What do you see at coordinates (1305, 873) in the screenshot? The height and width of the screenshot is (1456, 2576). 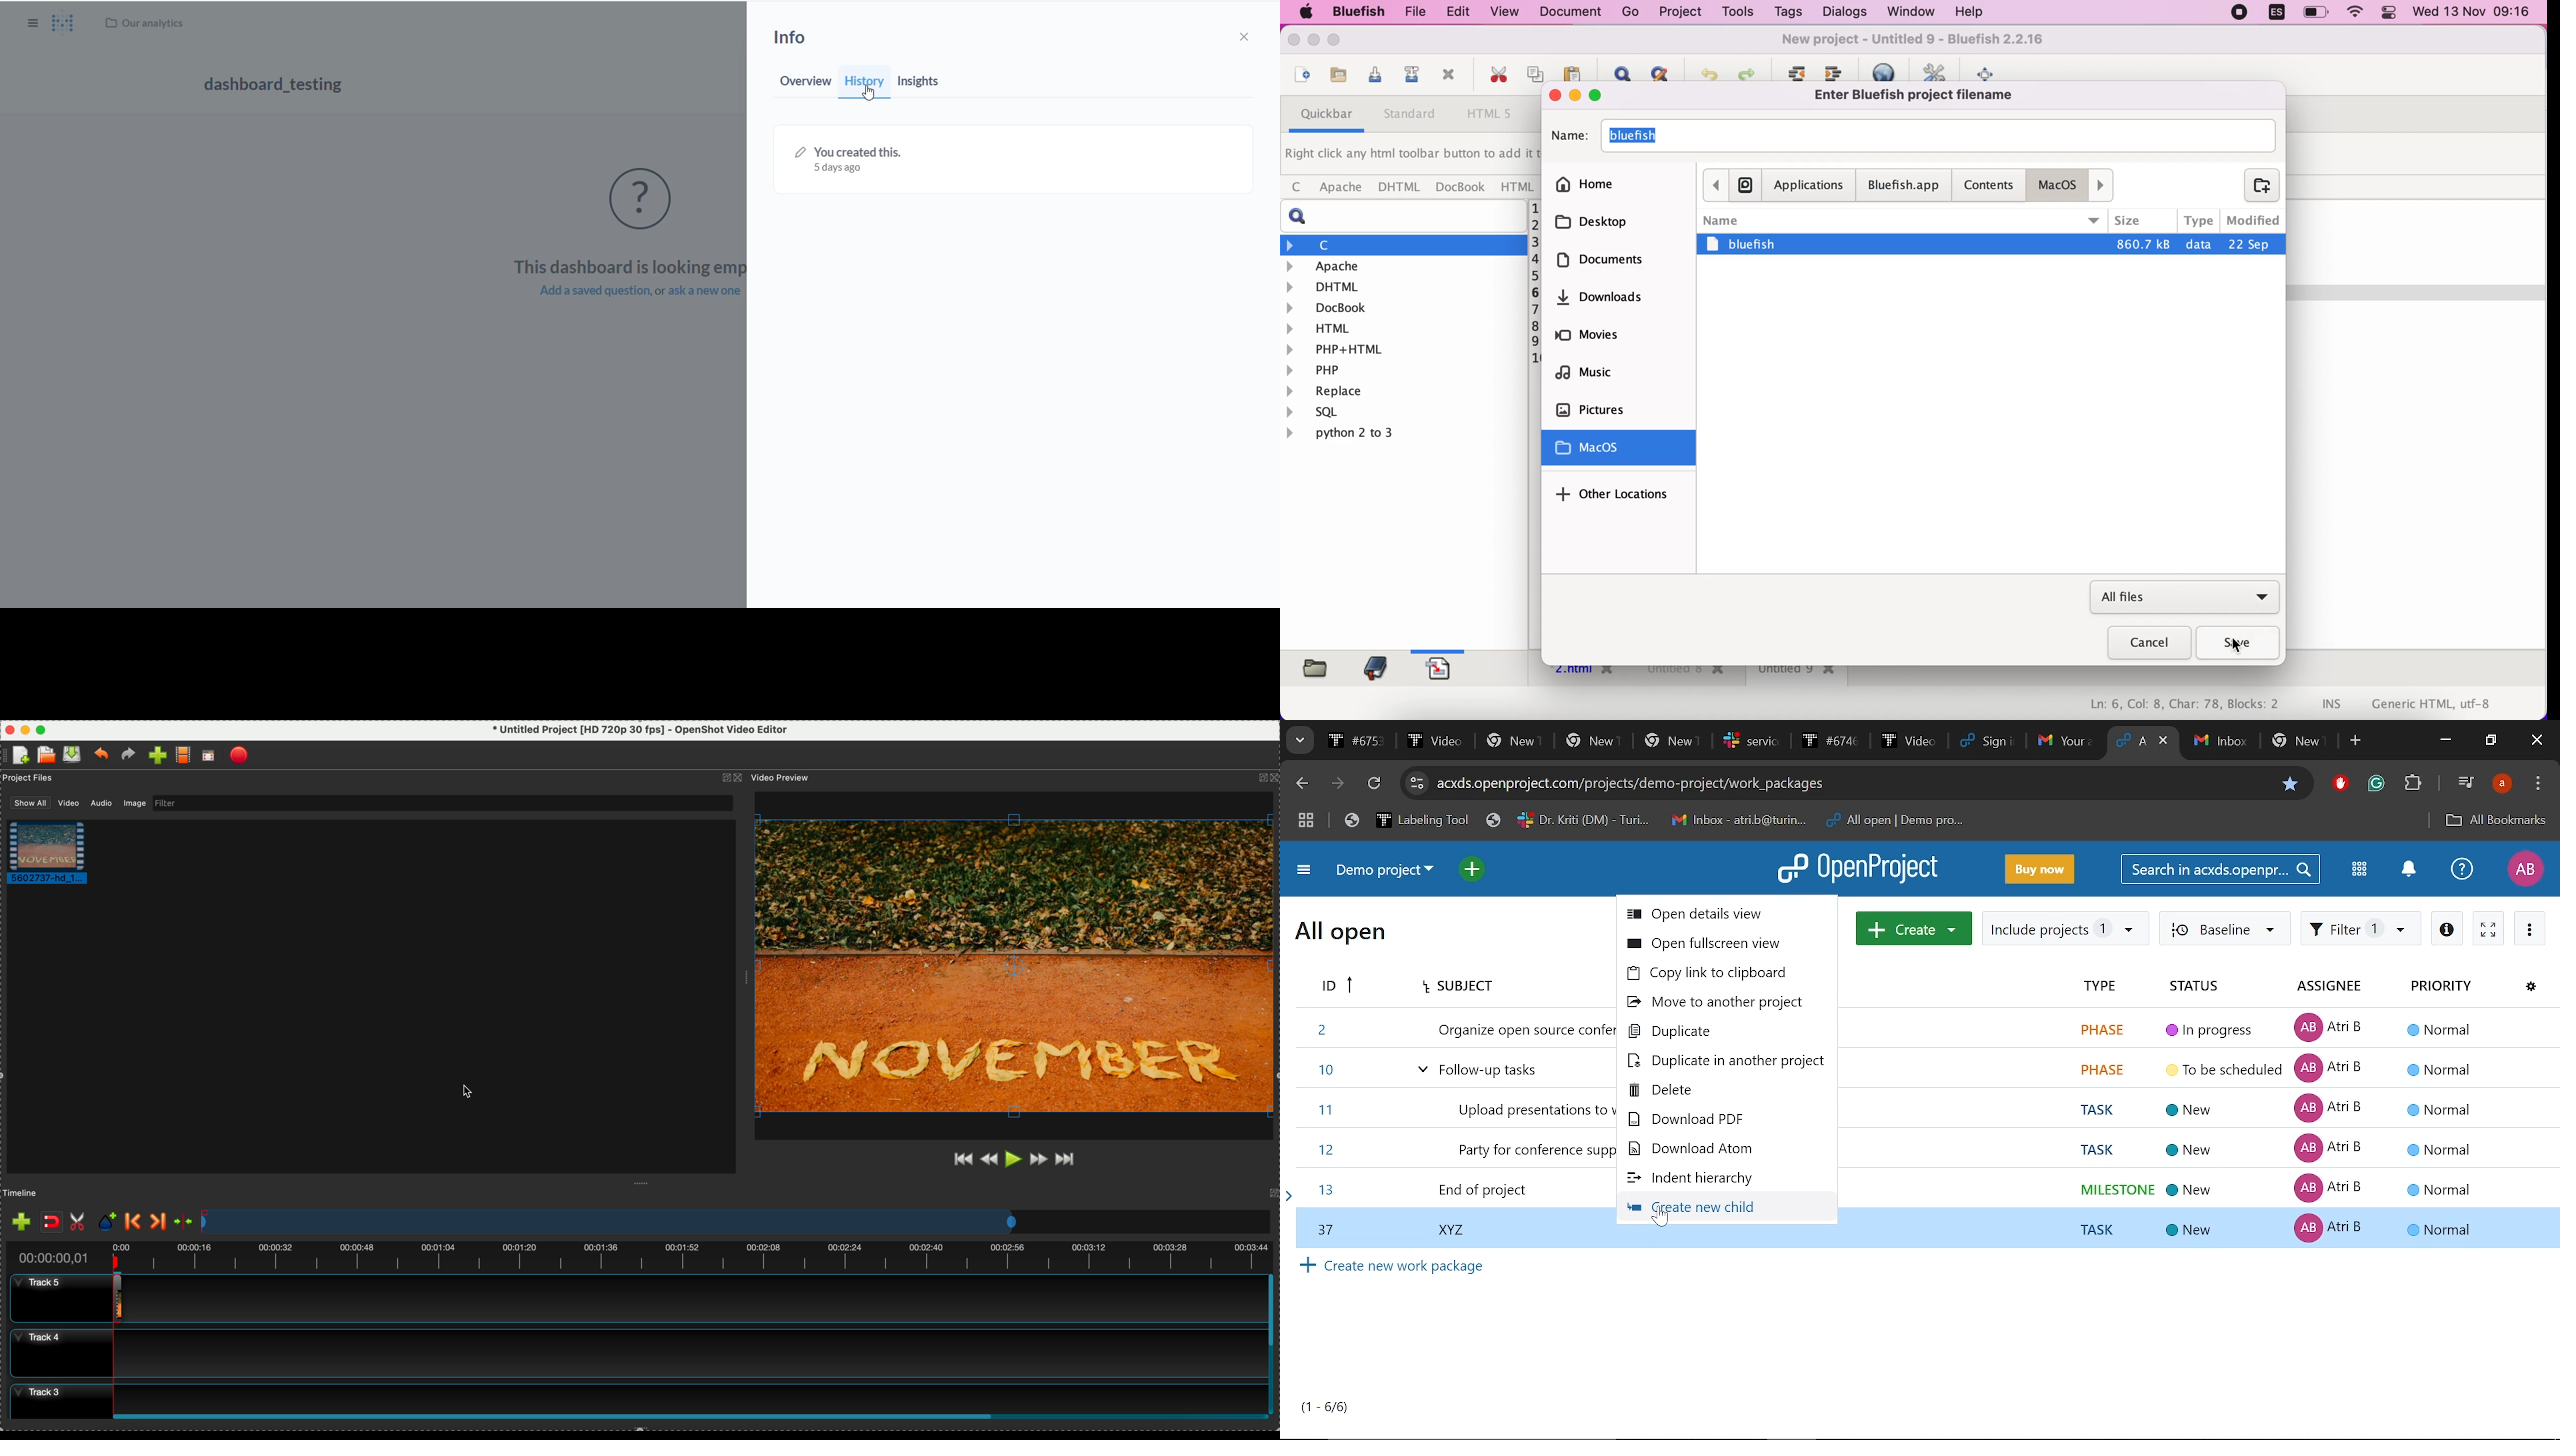 I see `Expand project menu` at bounding box center [1305, 873].